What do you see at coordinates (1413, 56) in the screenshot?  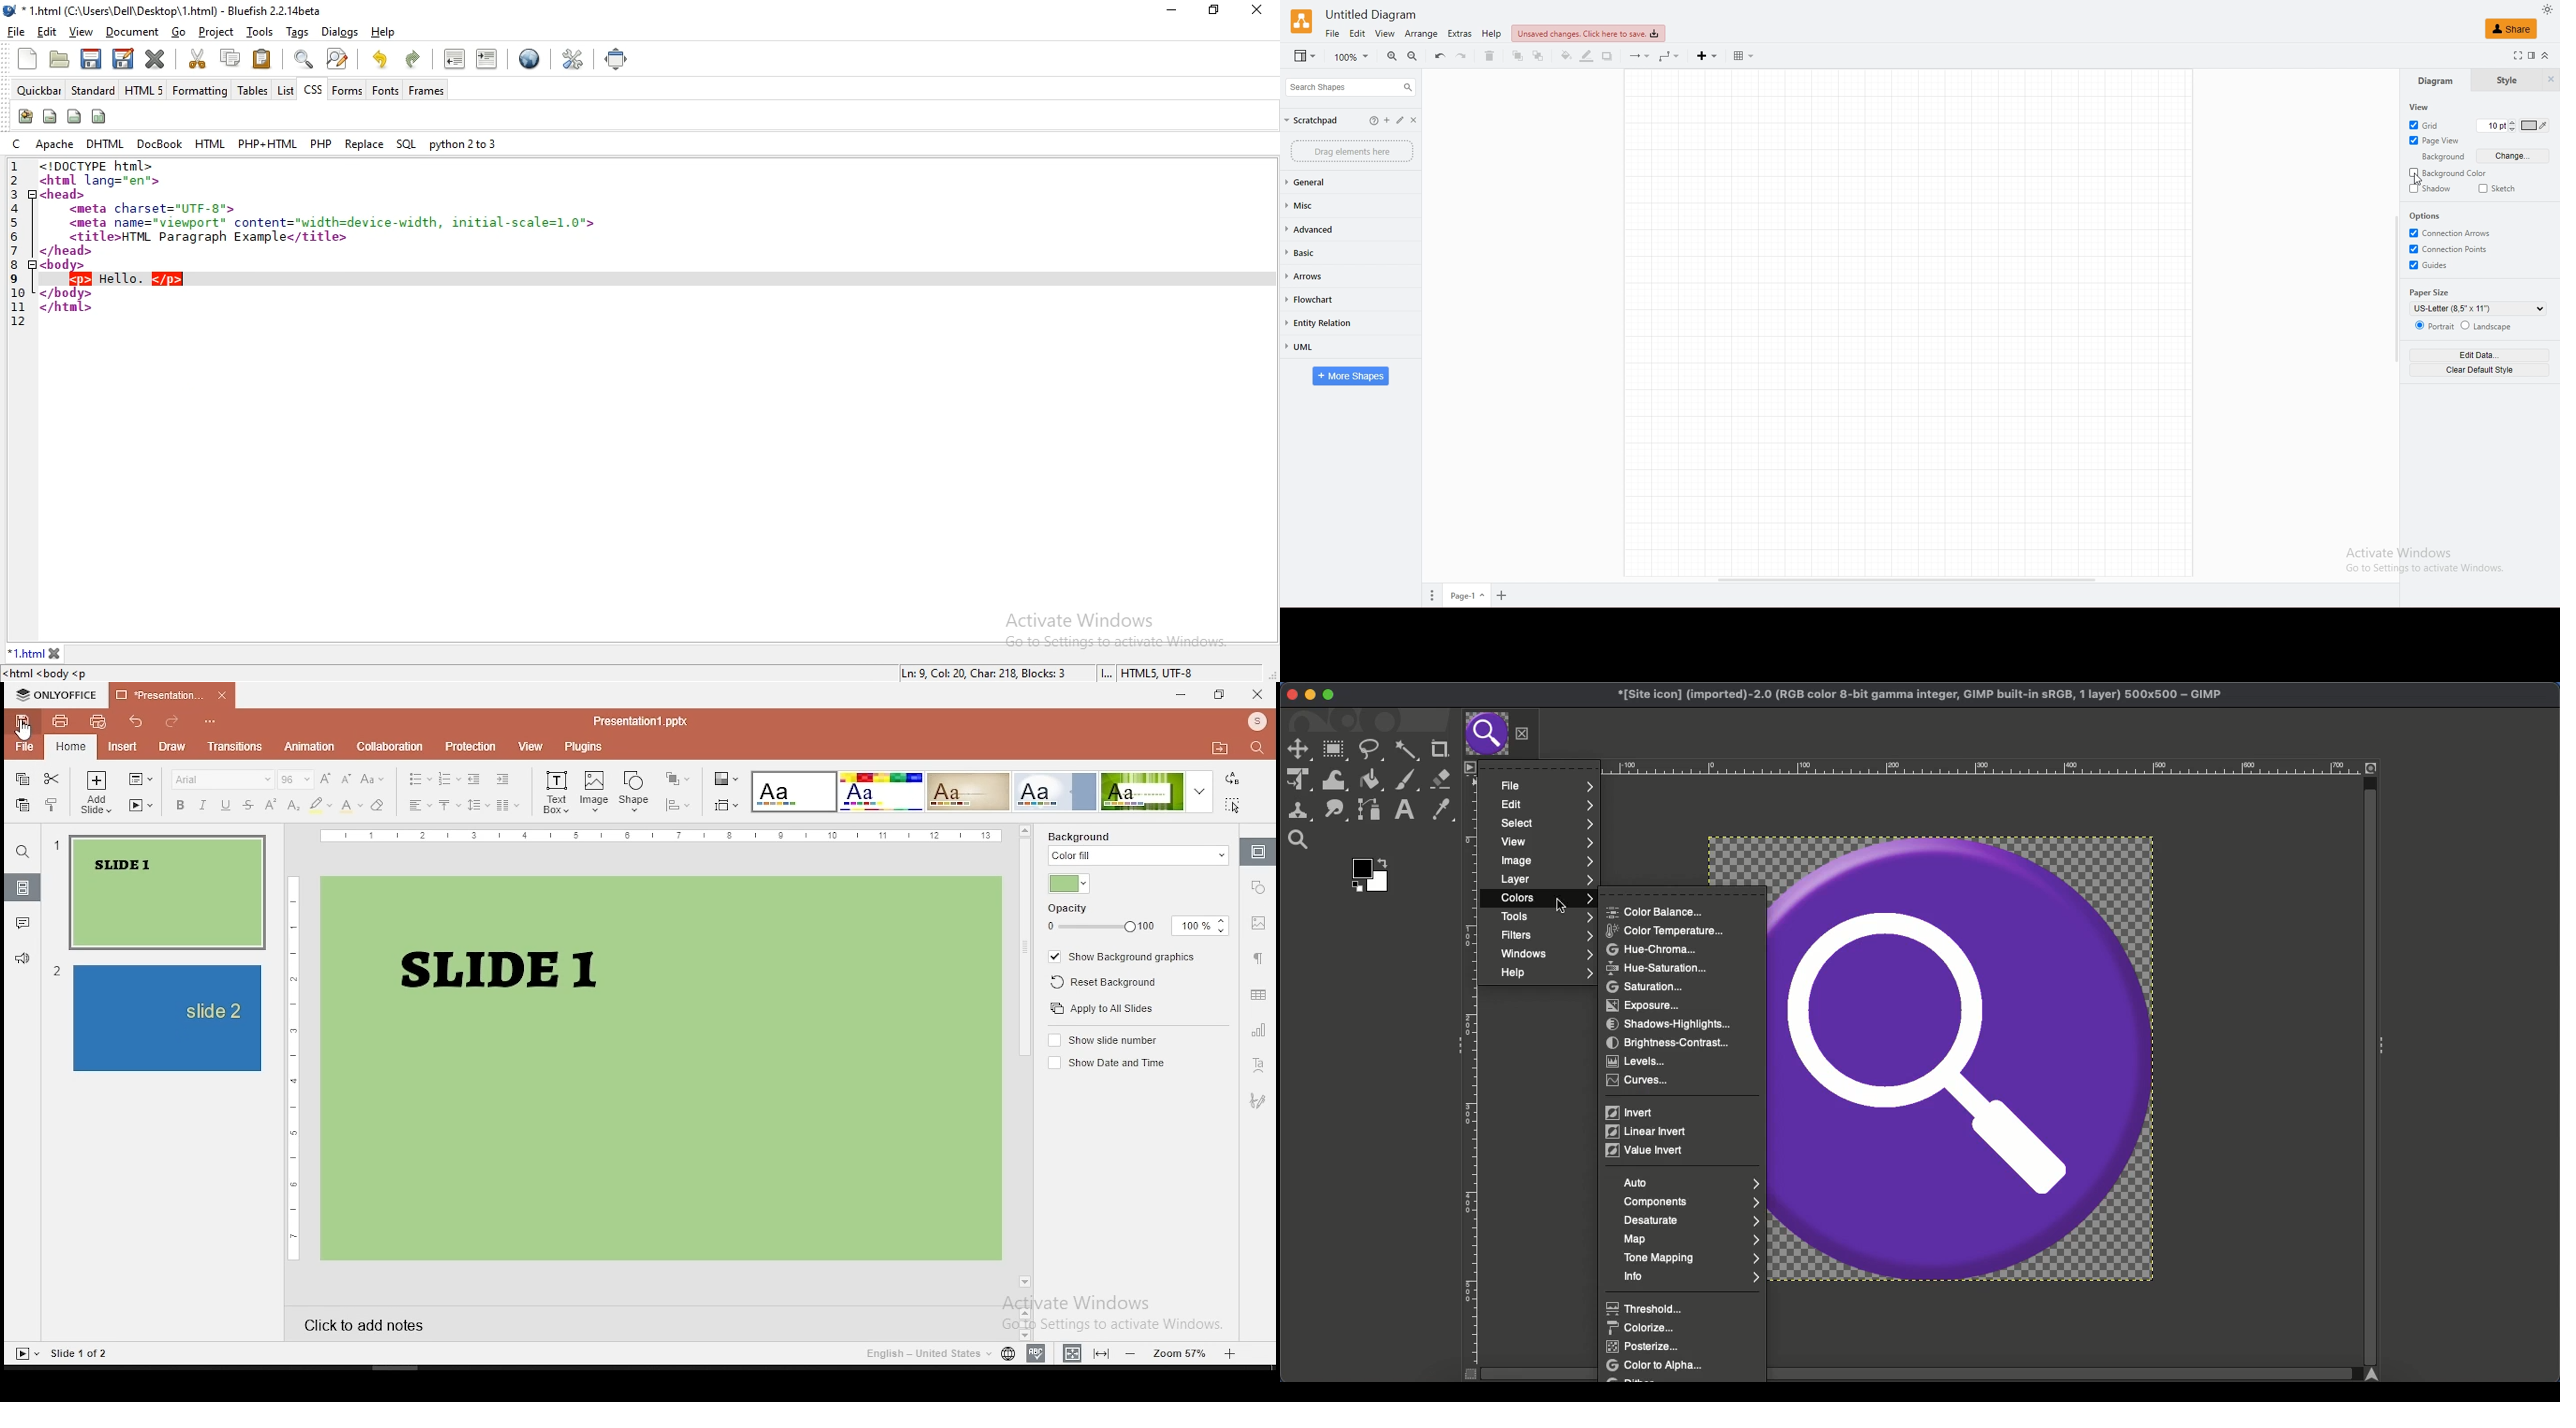 I see `zoom out` at bounding box center [1413, 56].